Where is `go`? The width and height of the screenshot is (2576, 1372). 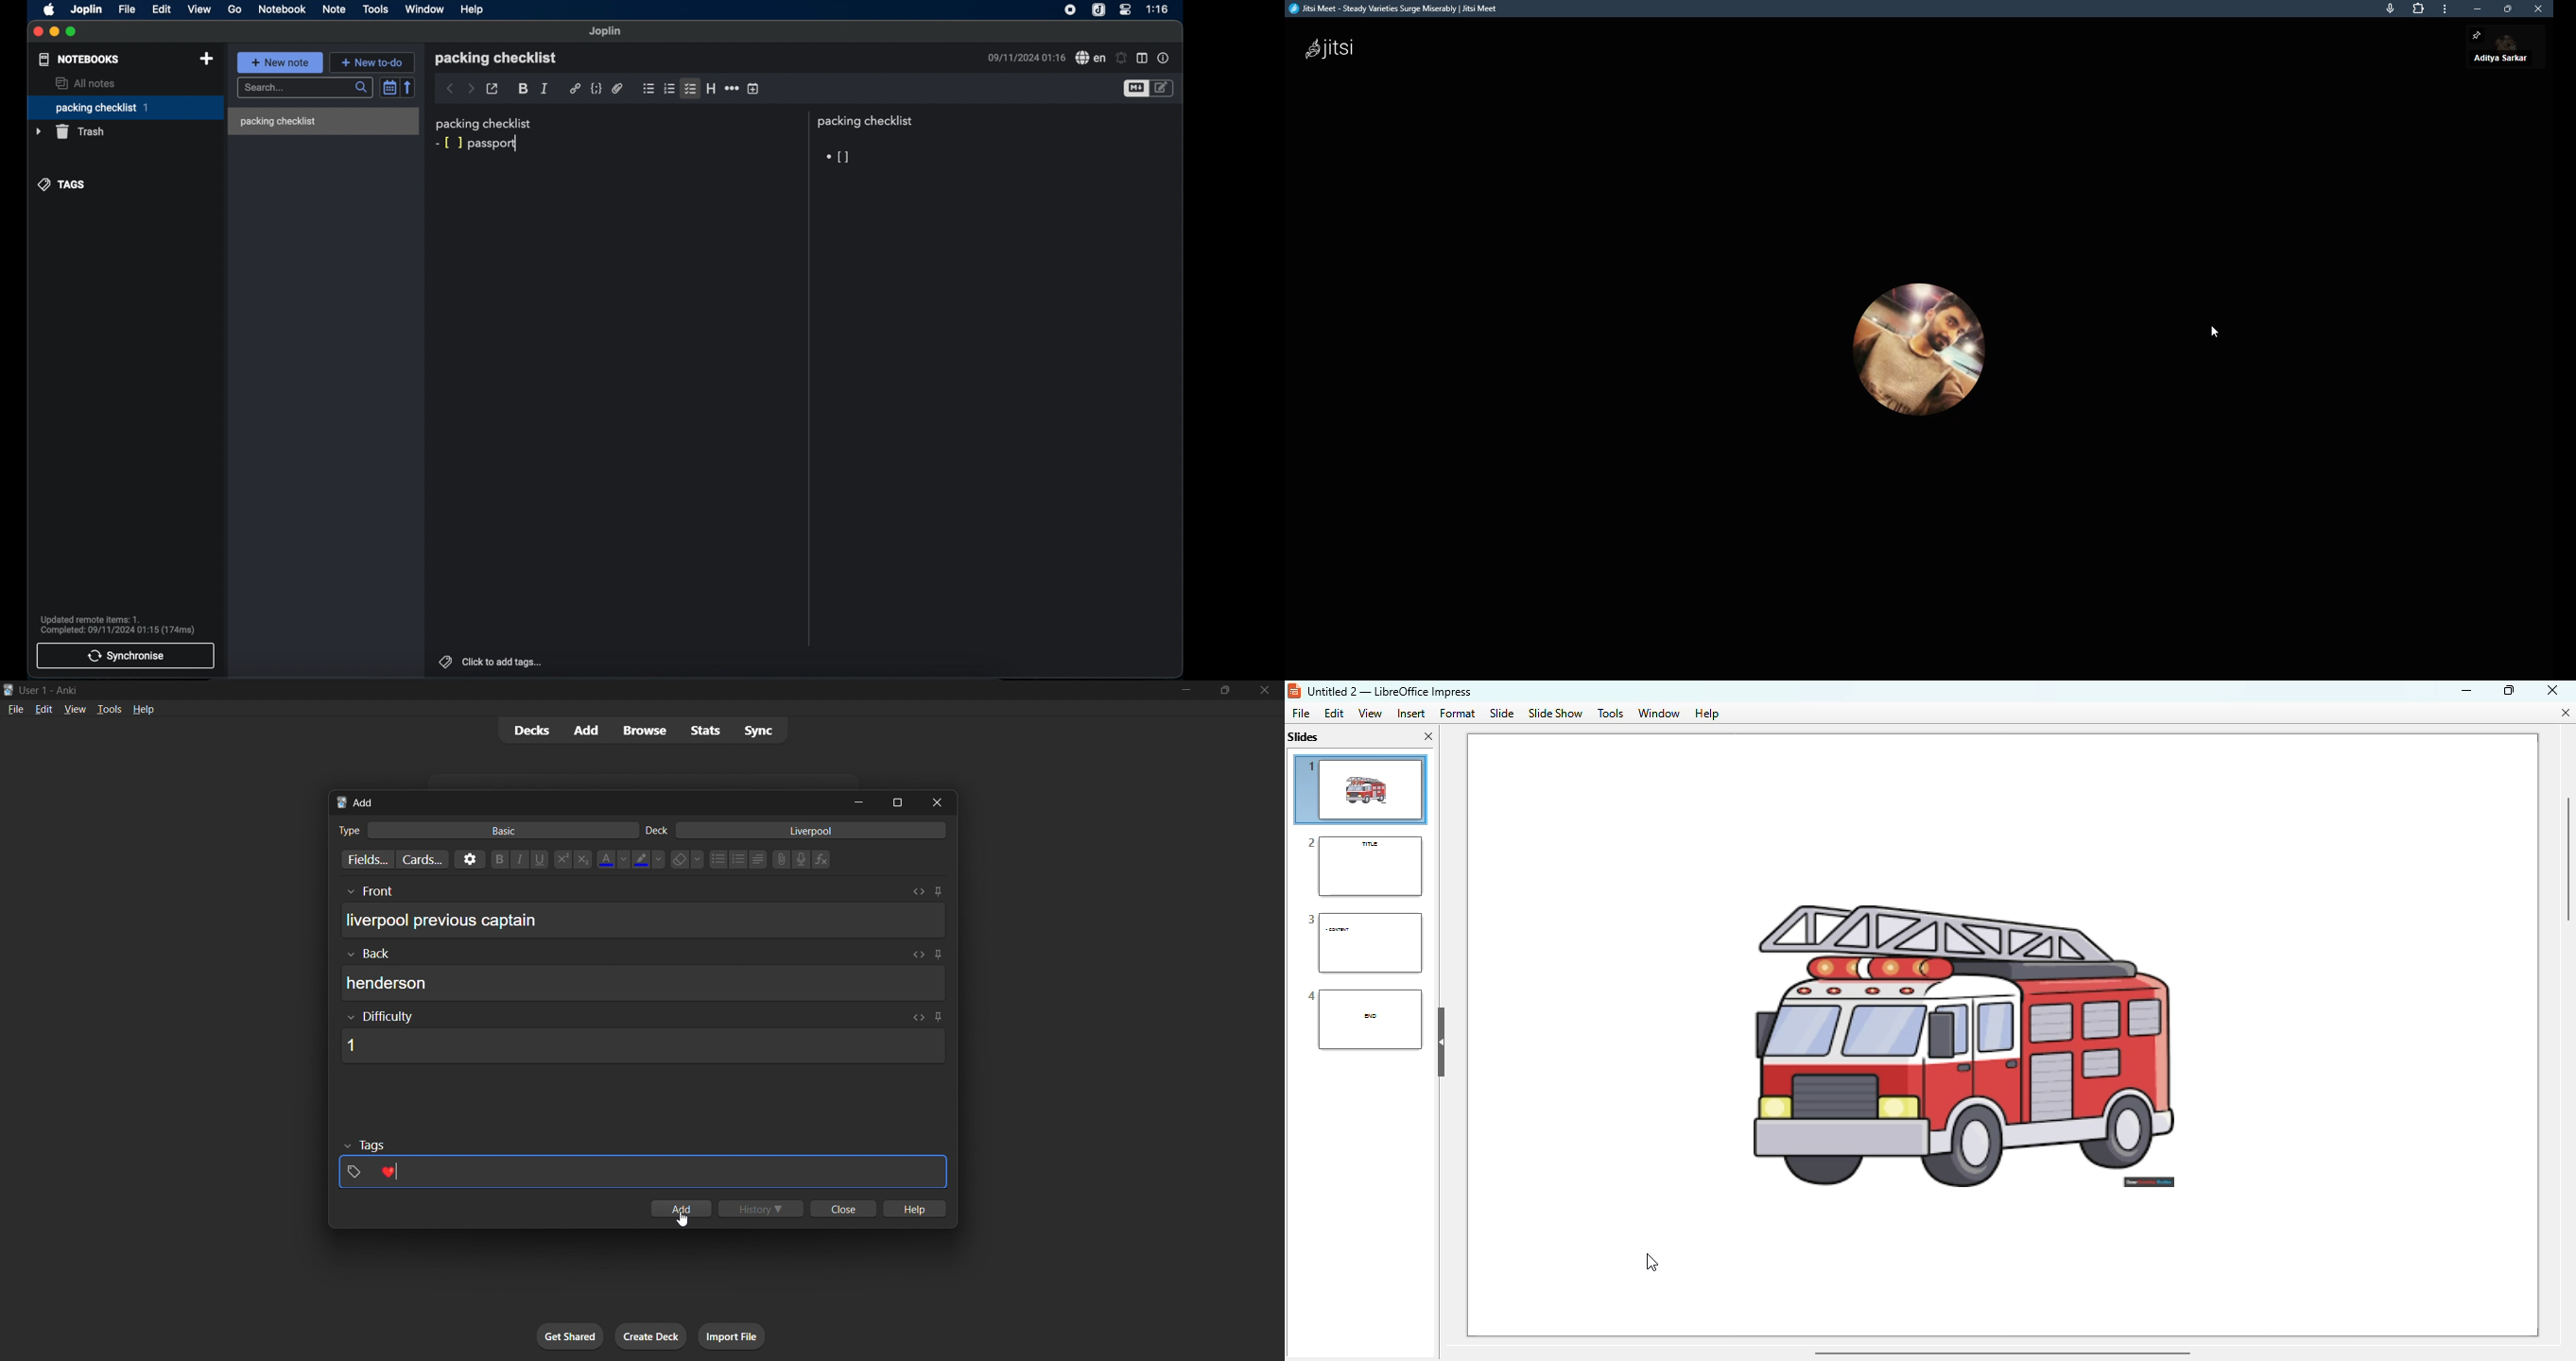 go is located at coordinates (234, 9).